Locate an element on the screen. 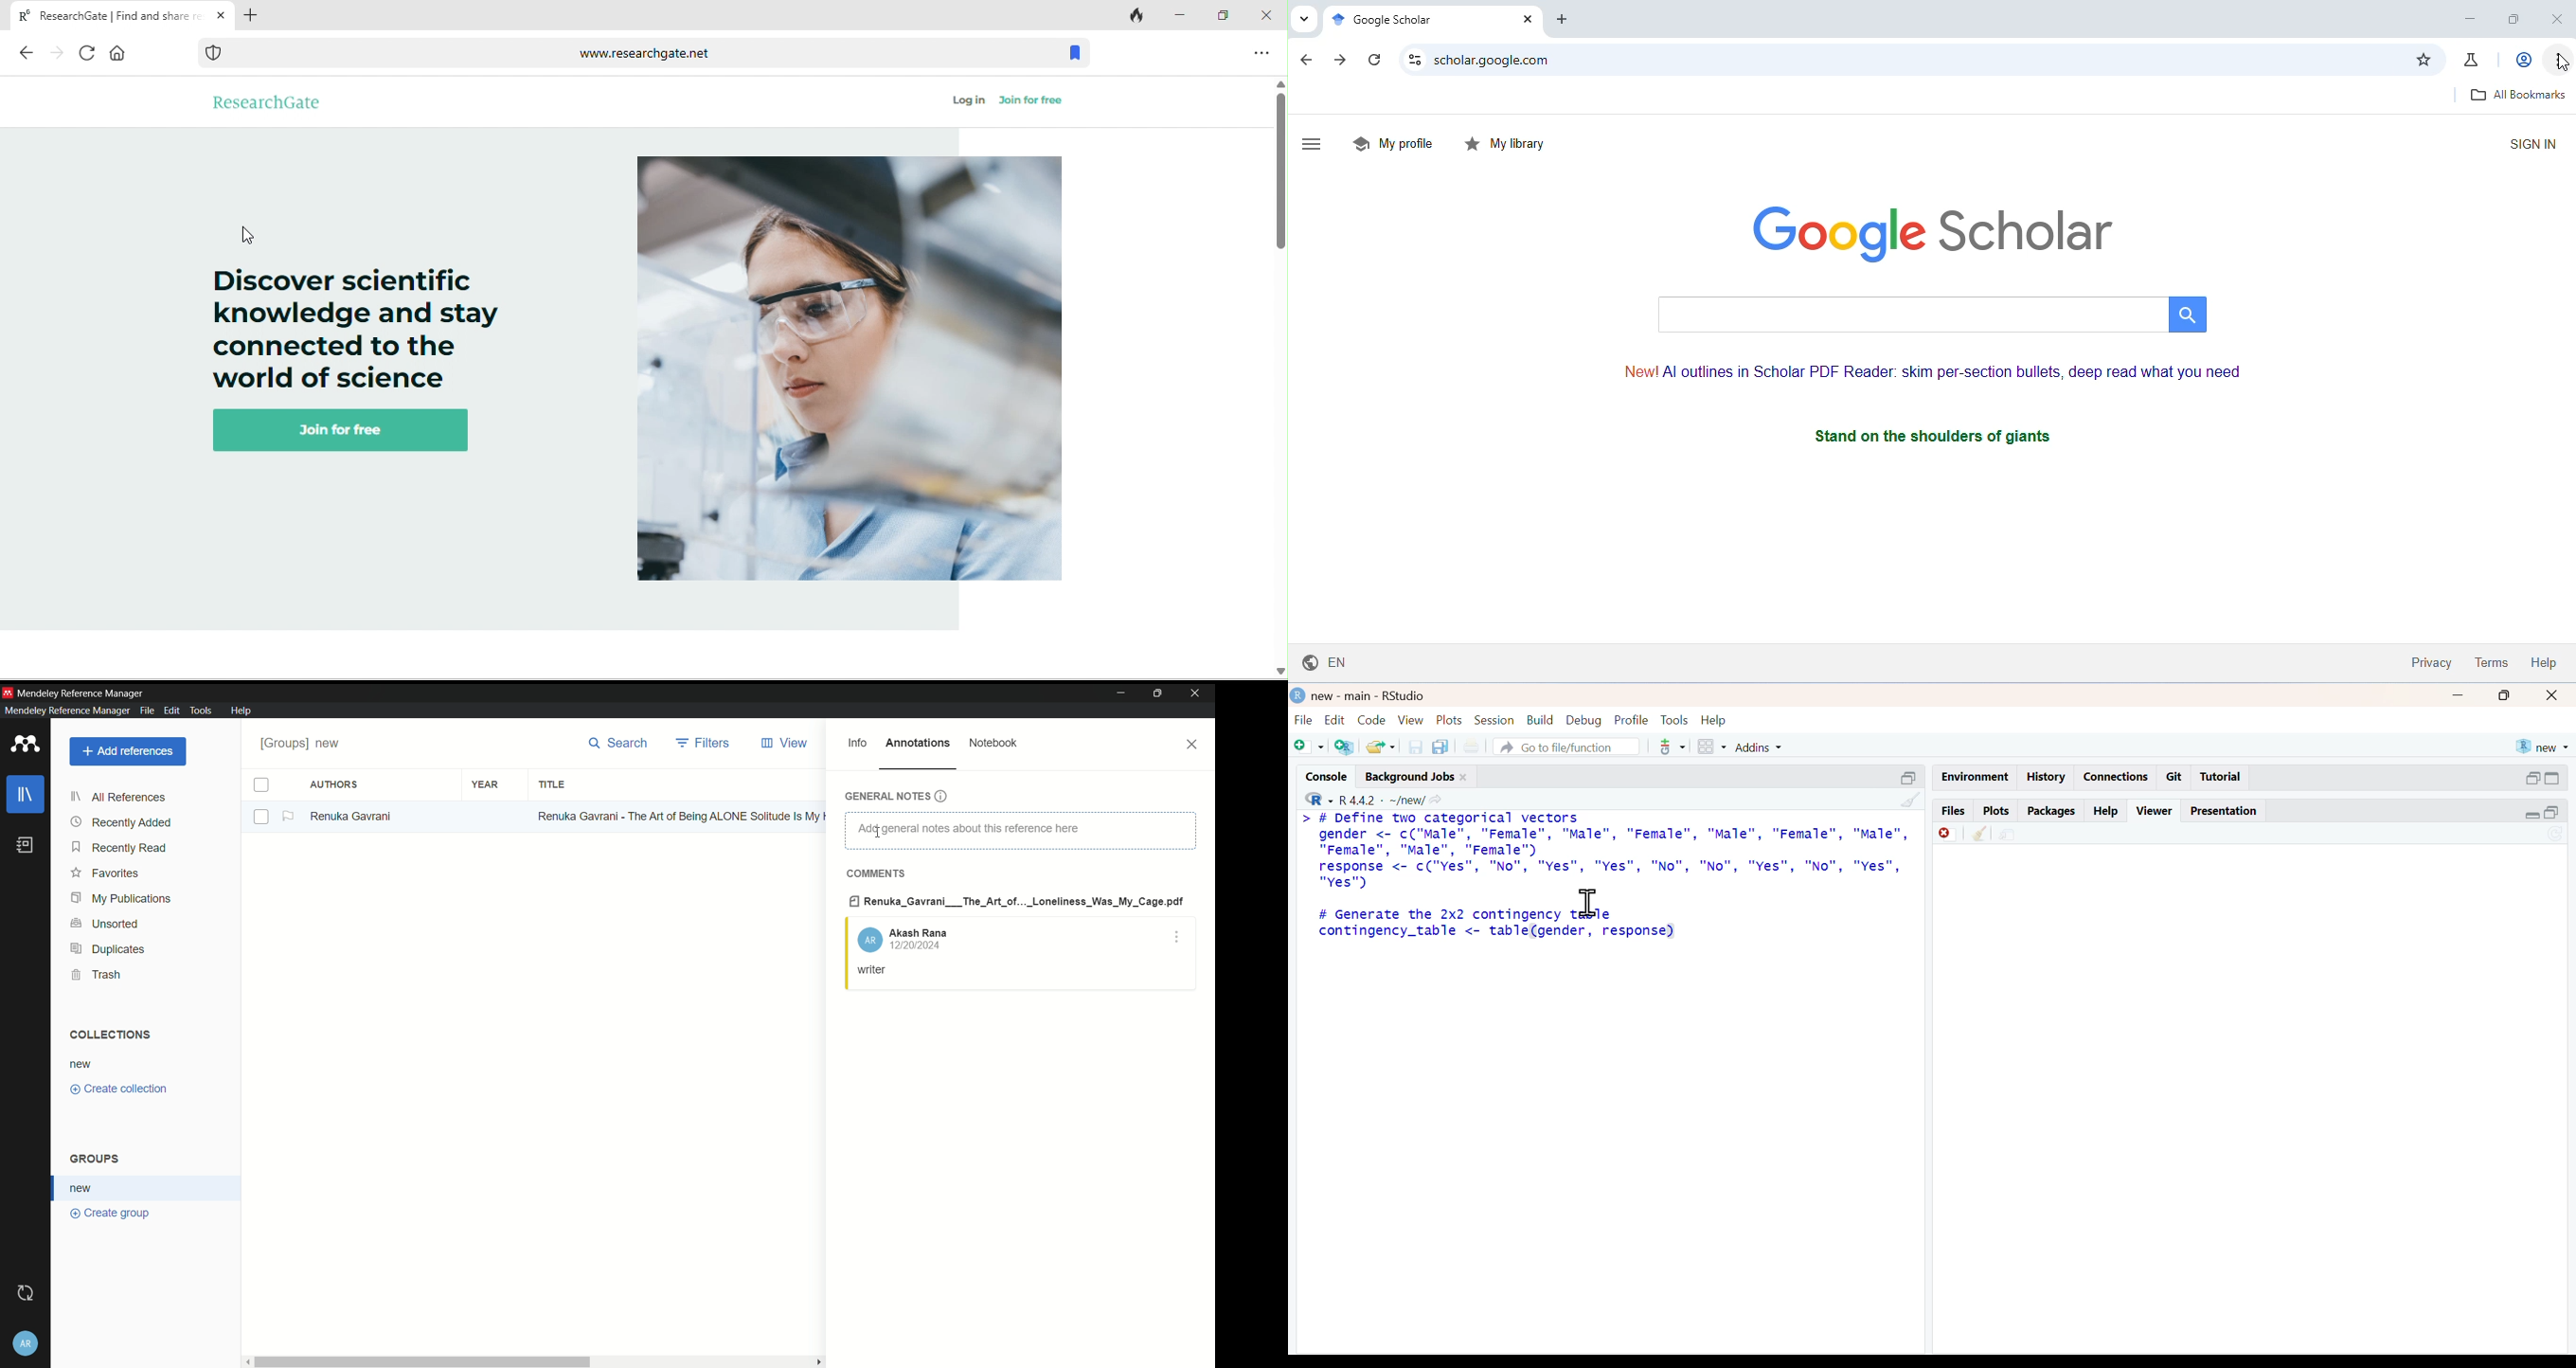  Add file as is located at coordinates (1308, 746).